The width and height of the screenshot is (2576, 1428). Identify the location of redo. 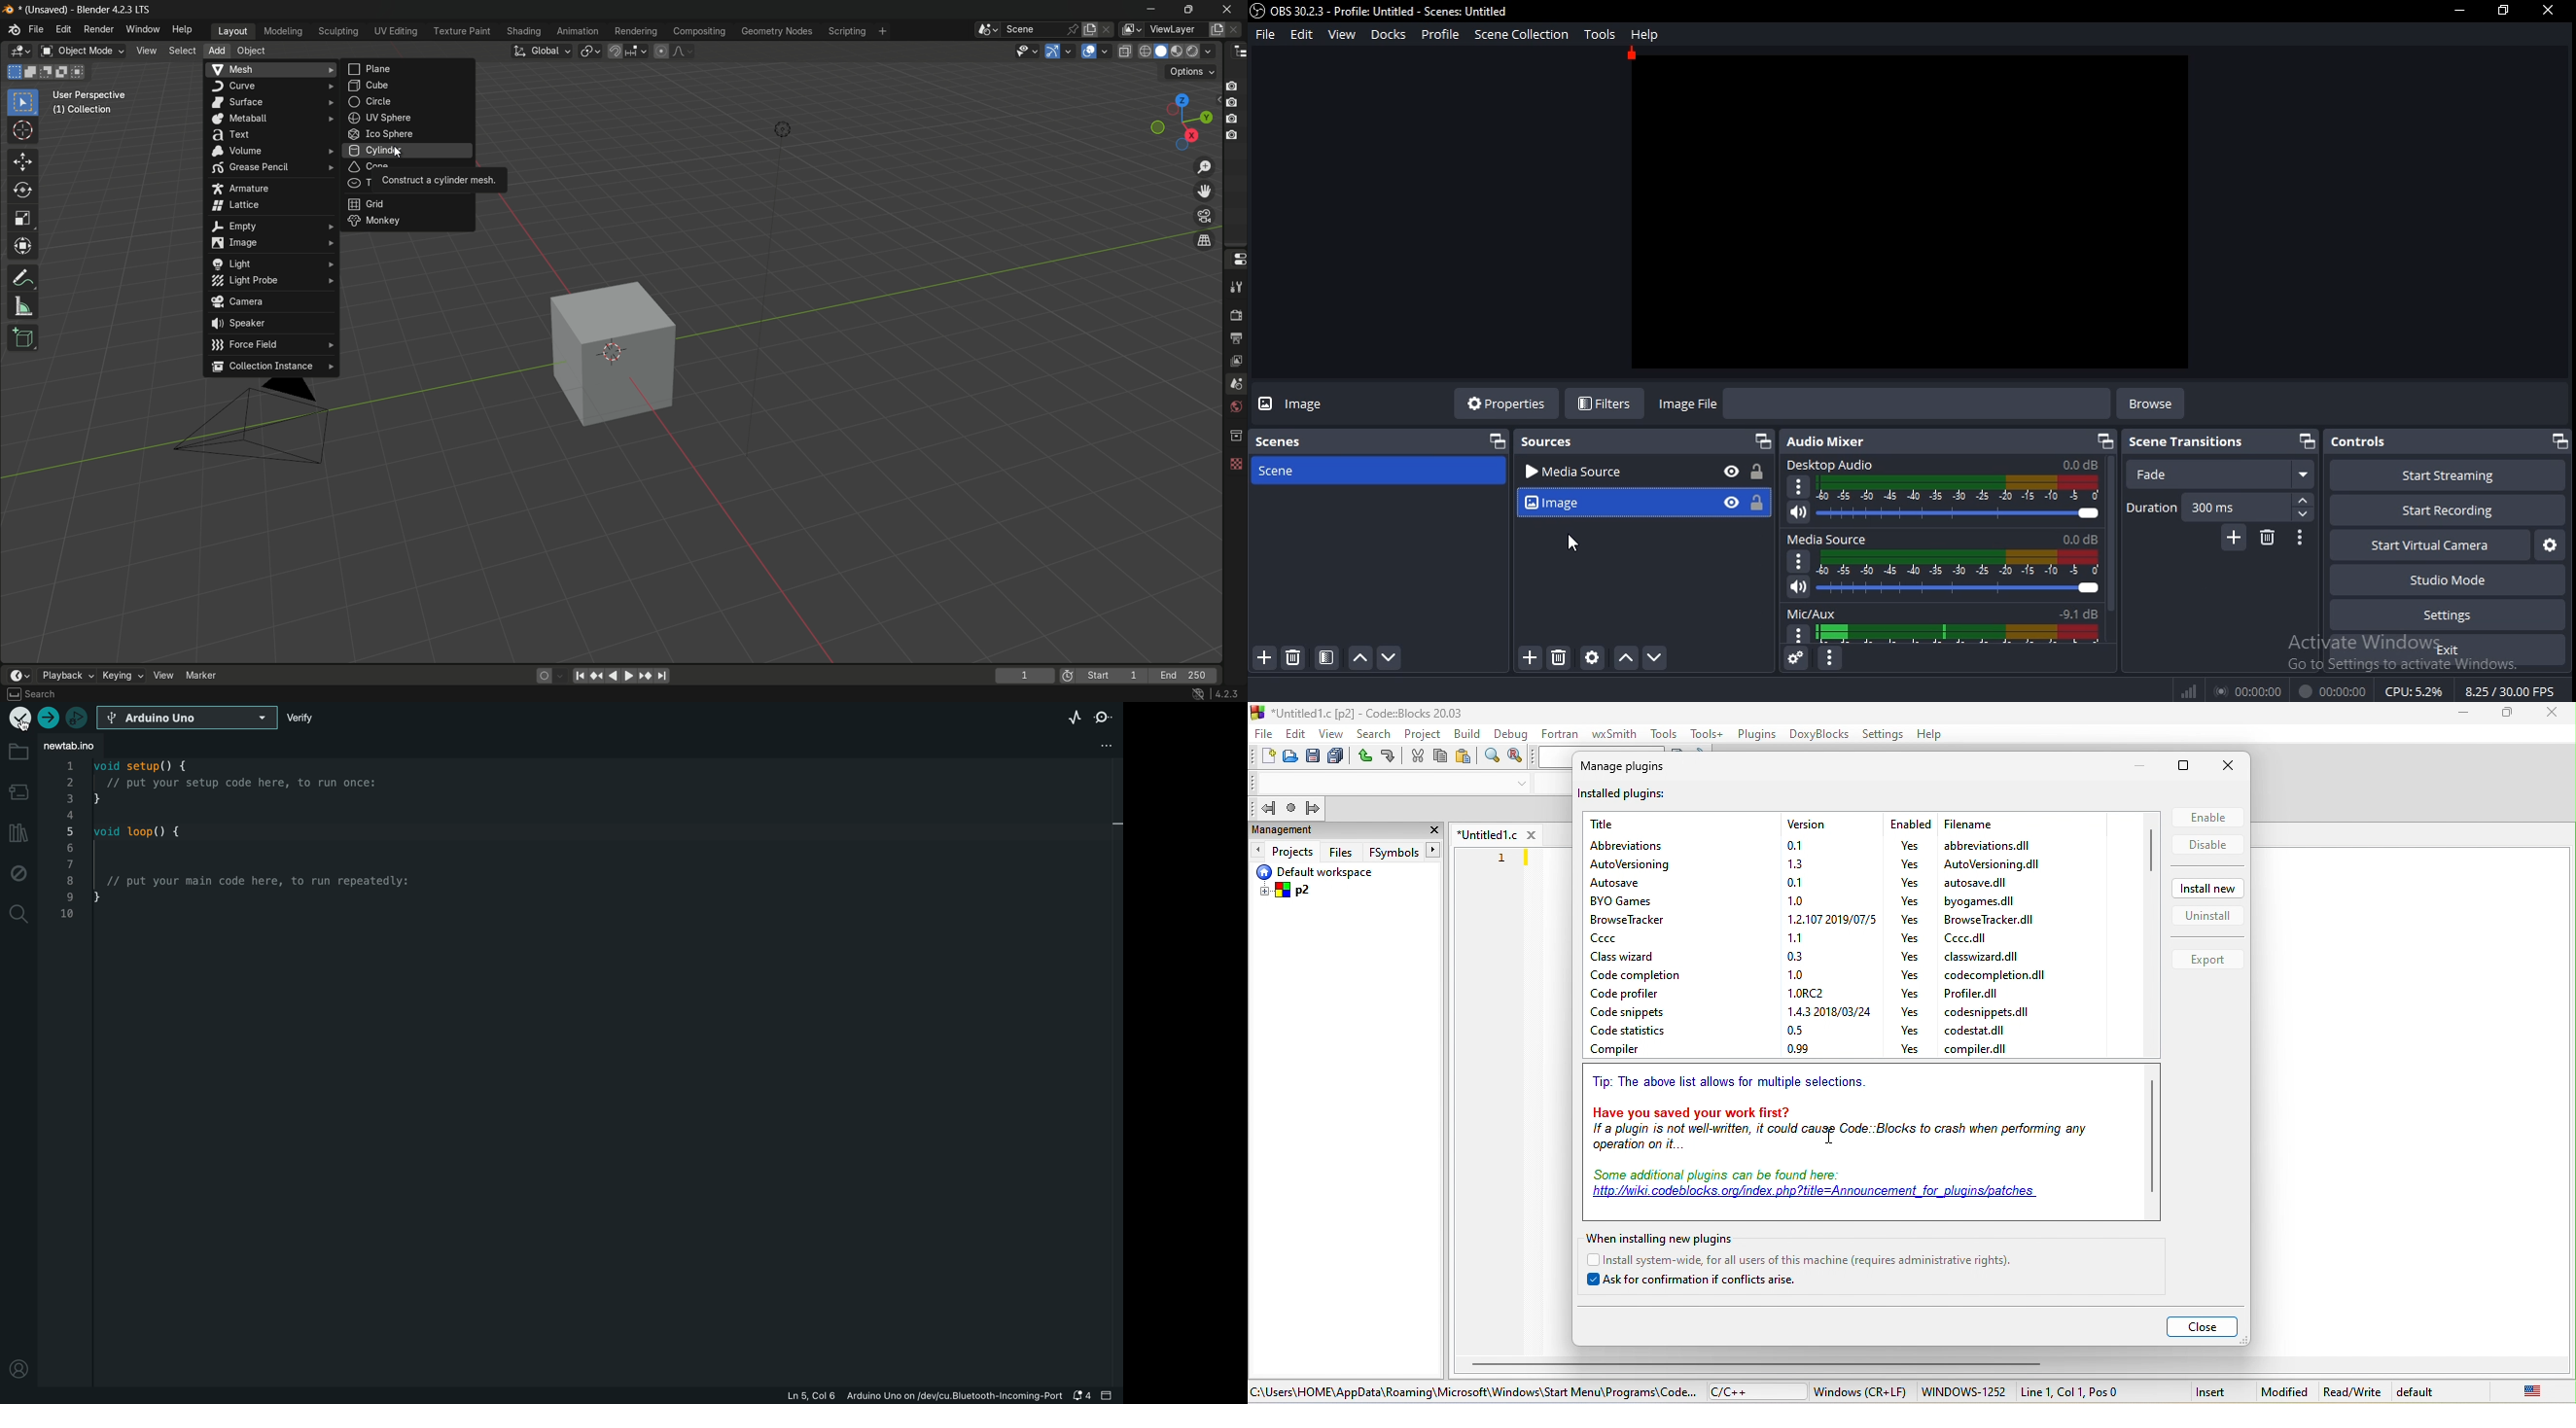
(1392, 756).